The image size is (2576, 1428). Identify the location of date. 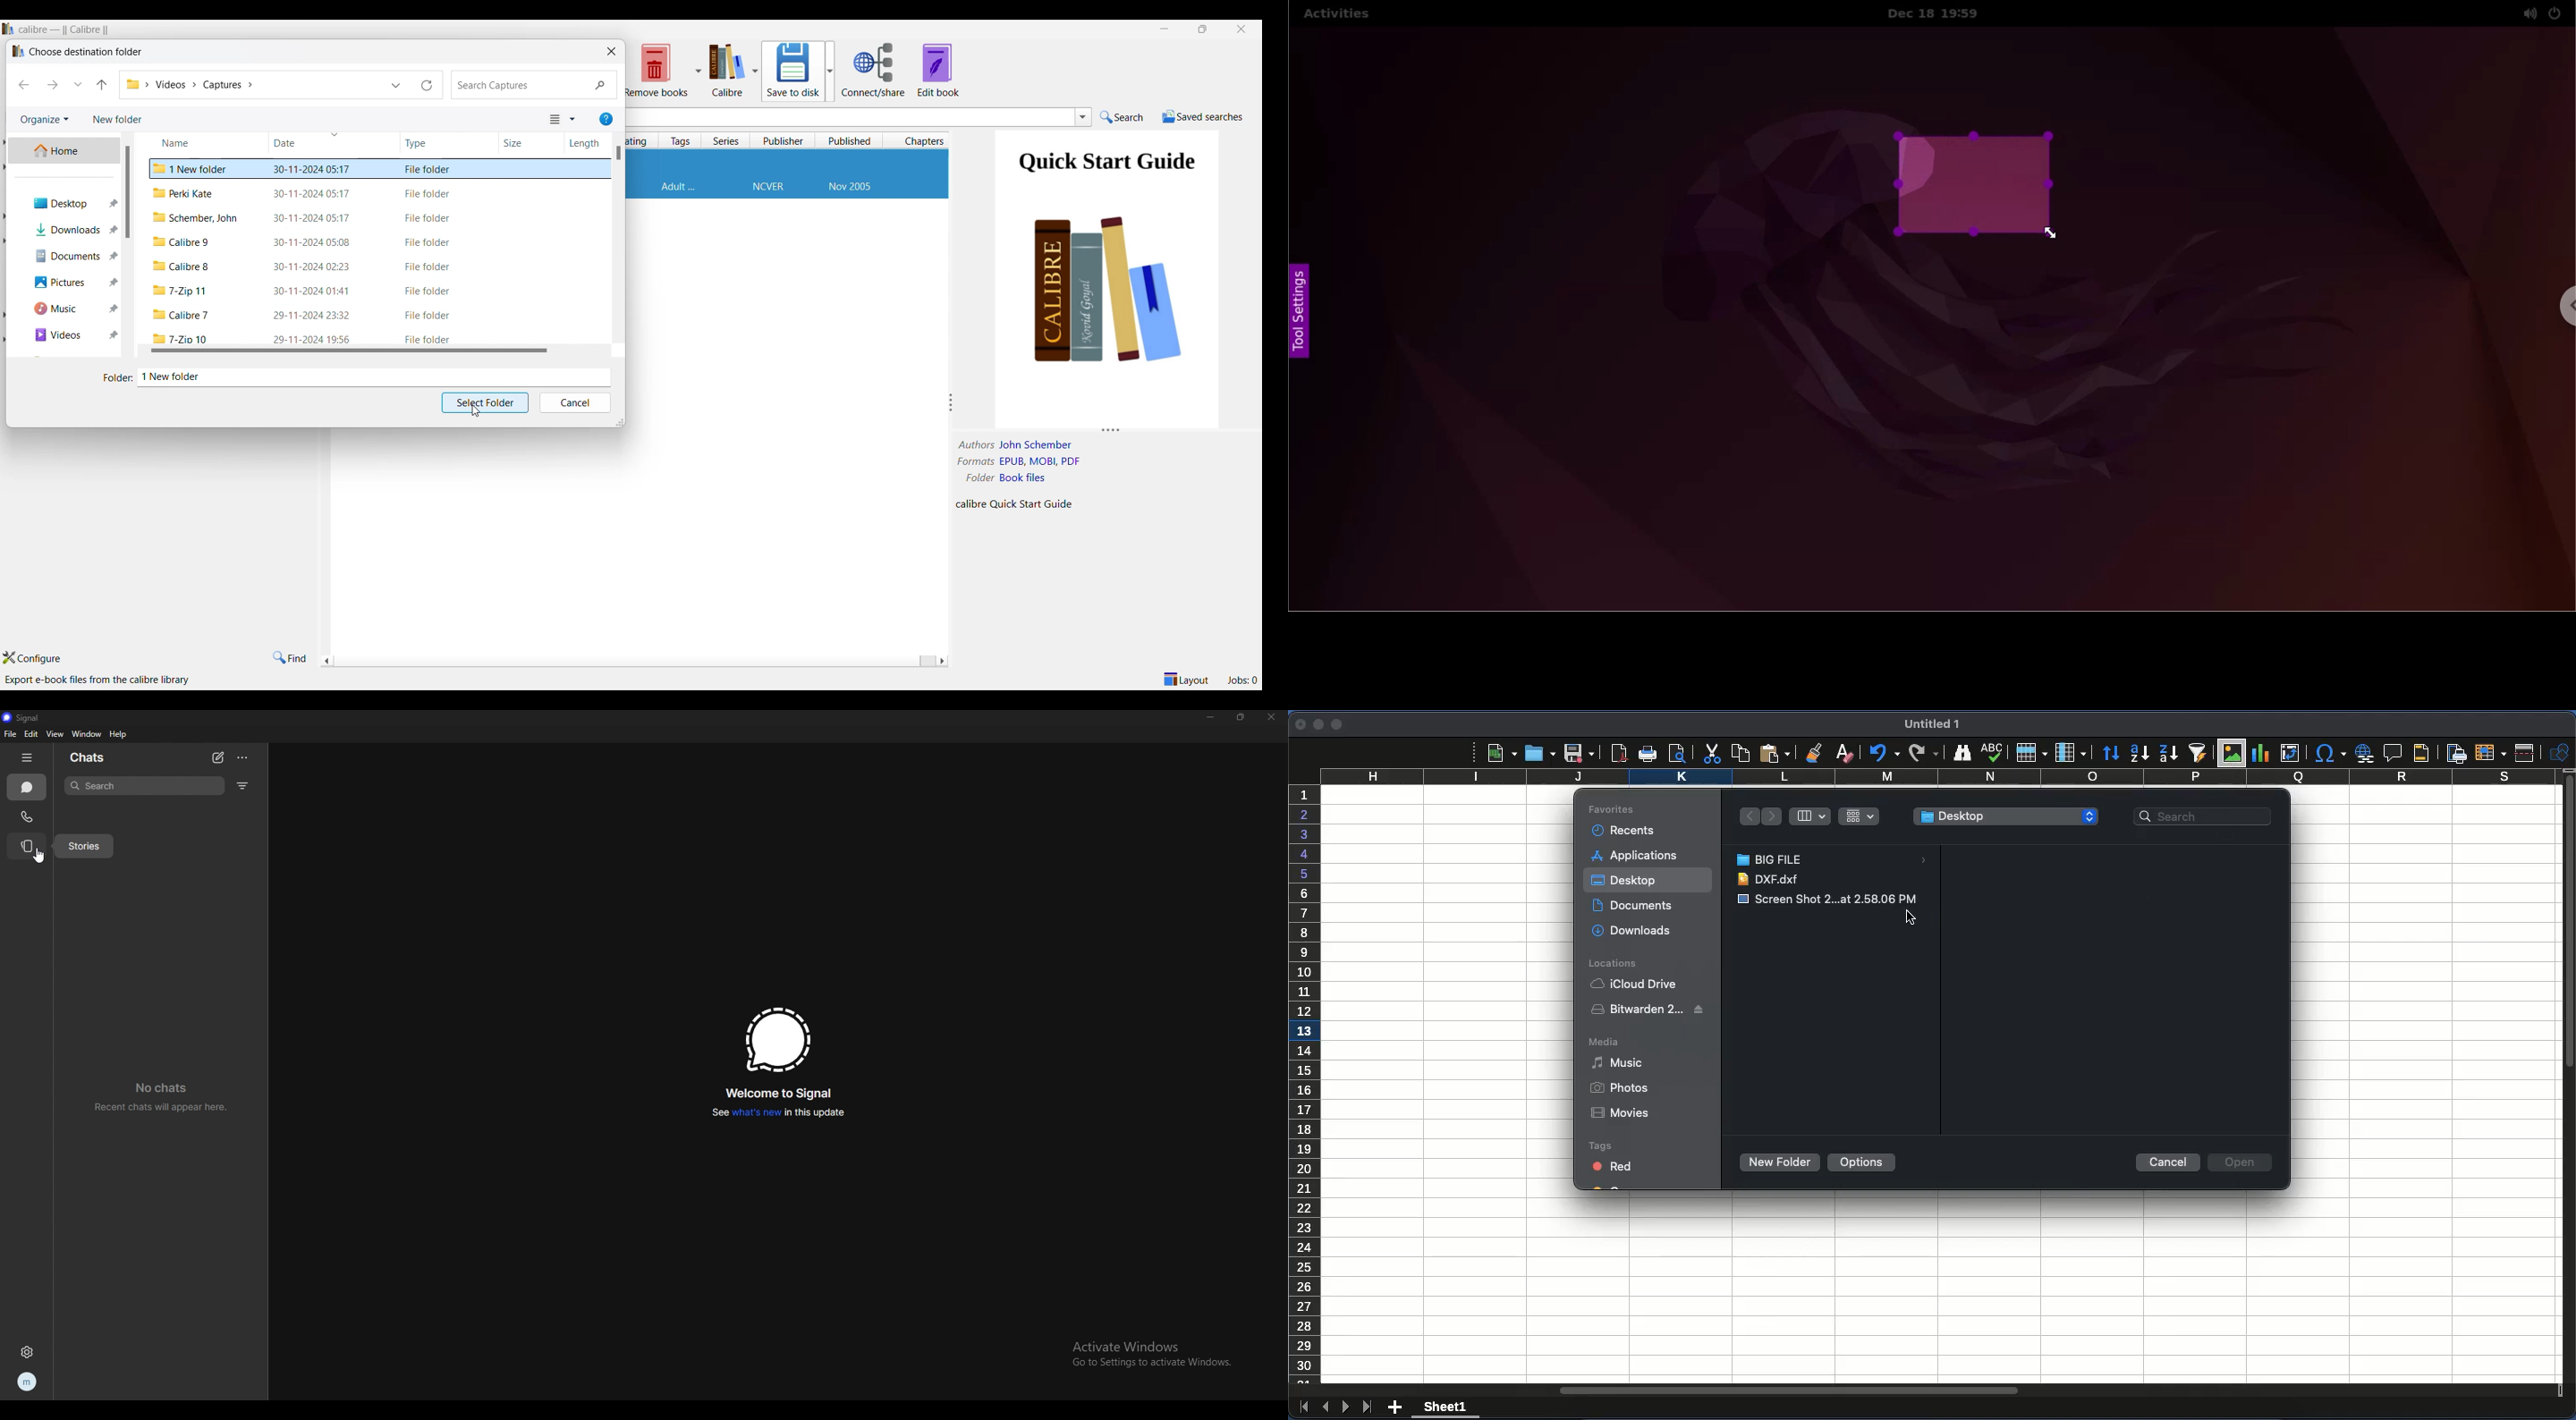
(314, 338).